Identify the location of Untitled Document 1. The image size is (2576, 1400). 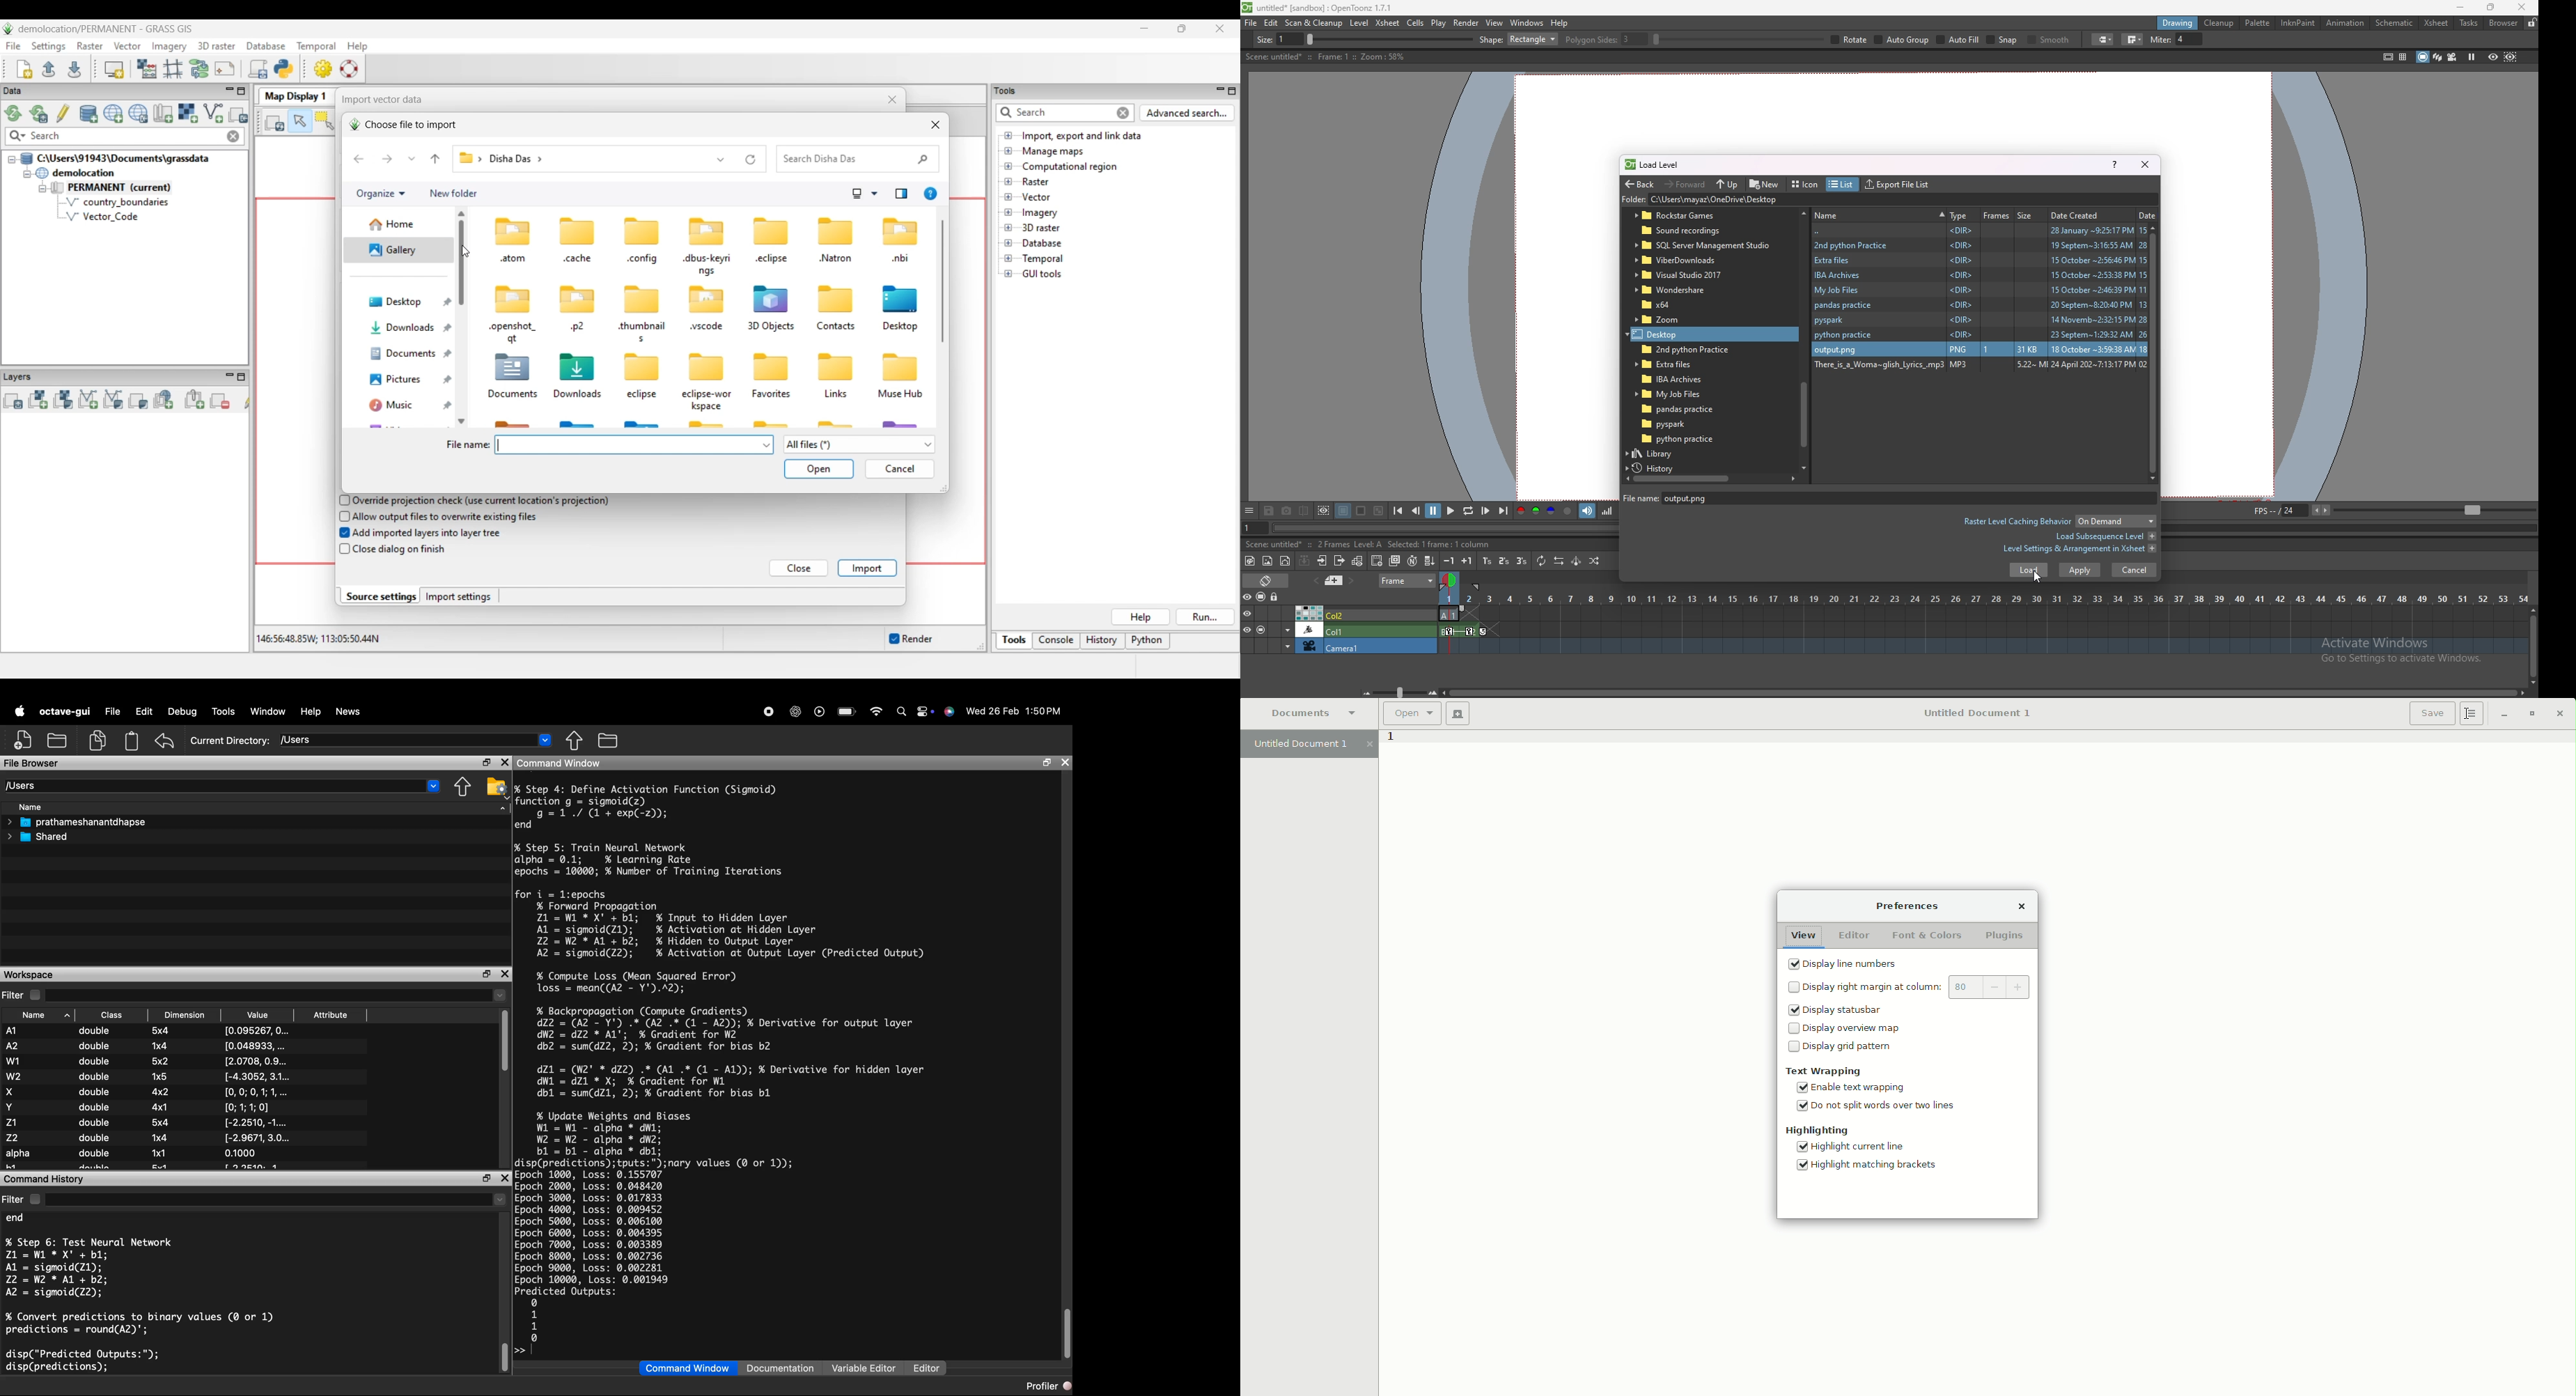
(1975, 713).